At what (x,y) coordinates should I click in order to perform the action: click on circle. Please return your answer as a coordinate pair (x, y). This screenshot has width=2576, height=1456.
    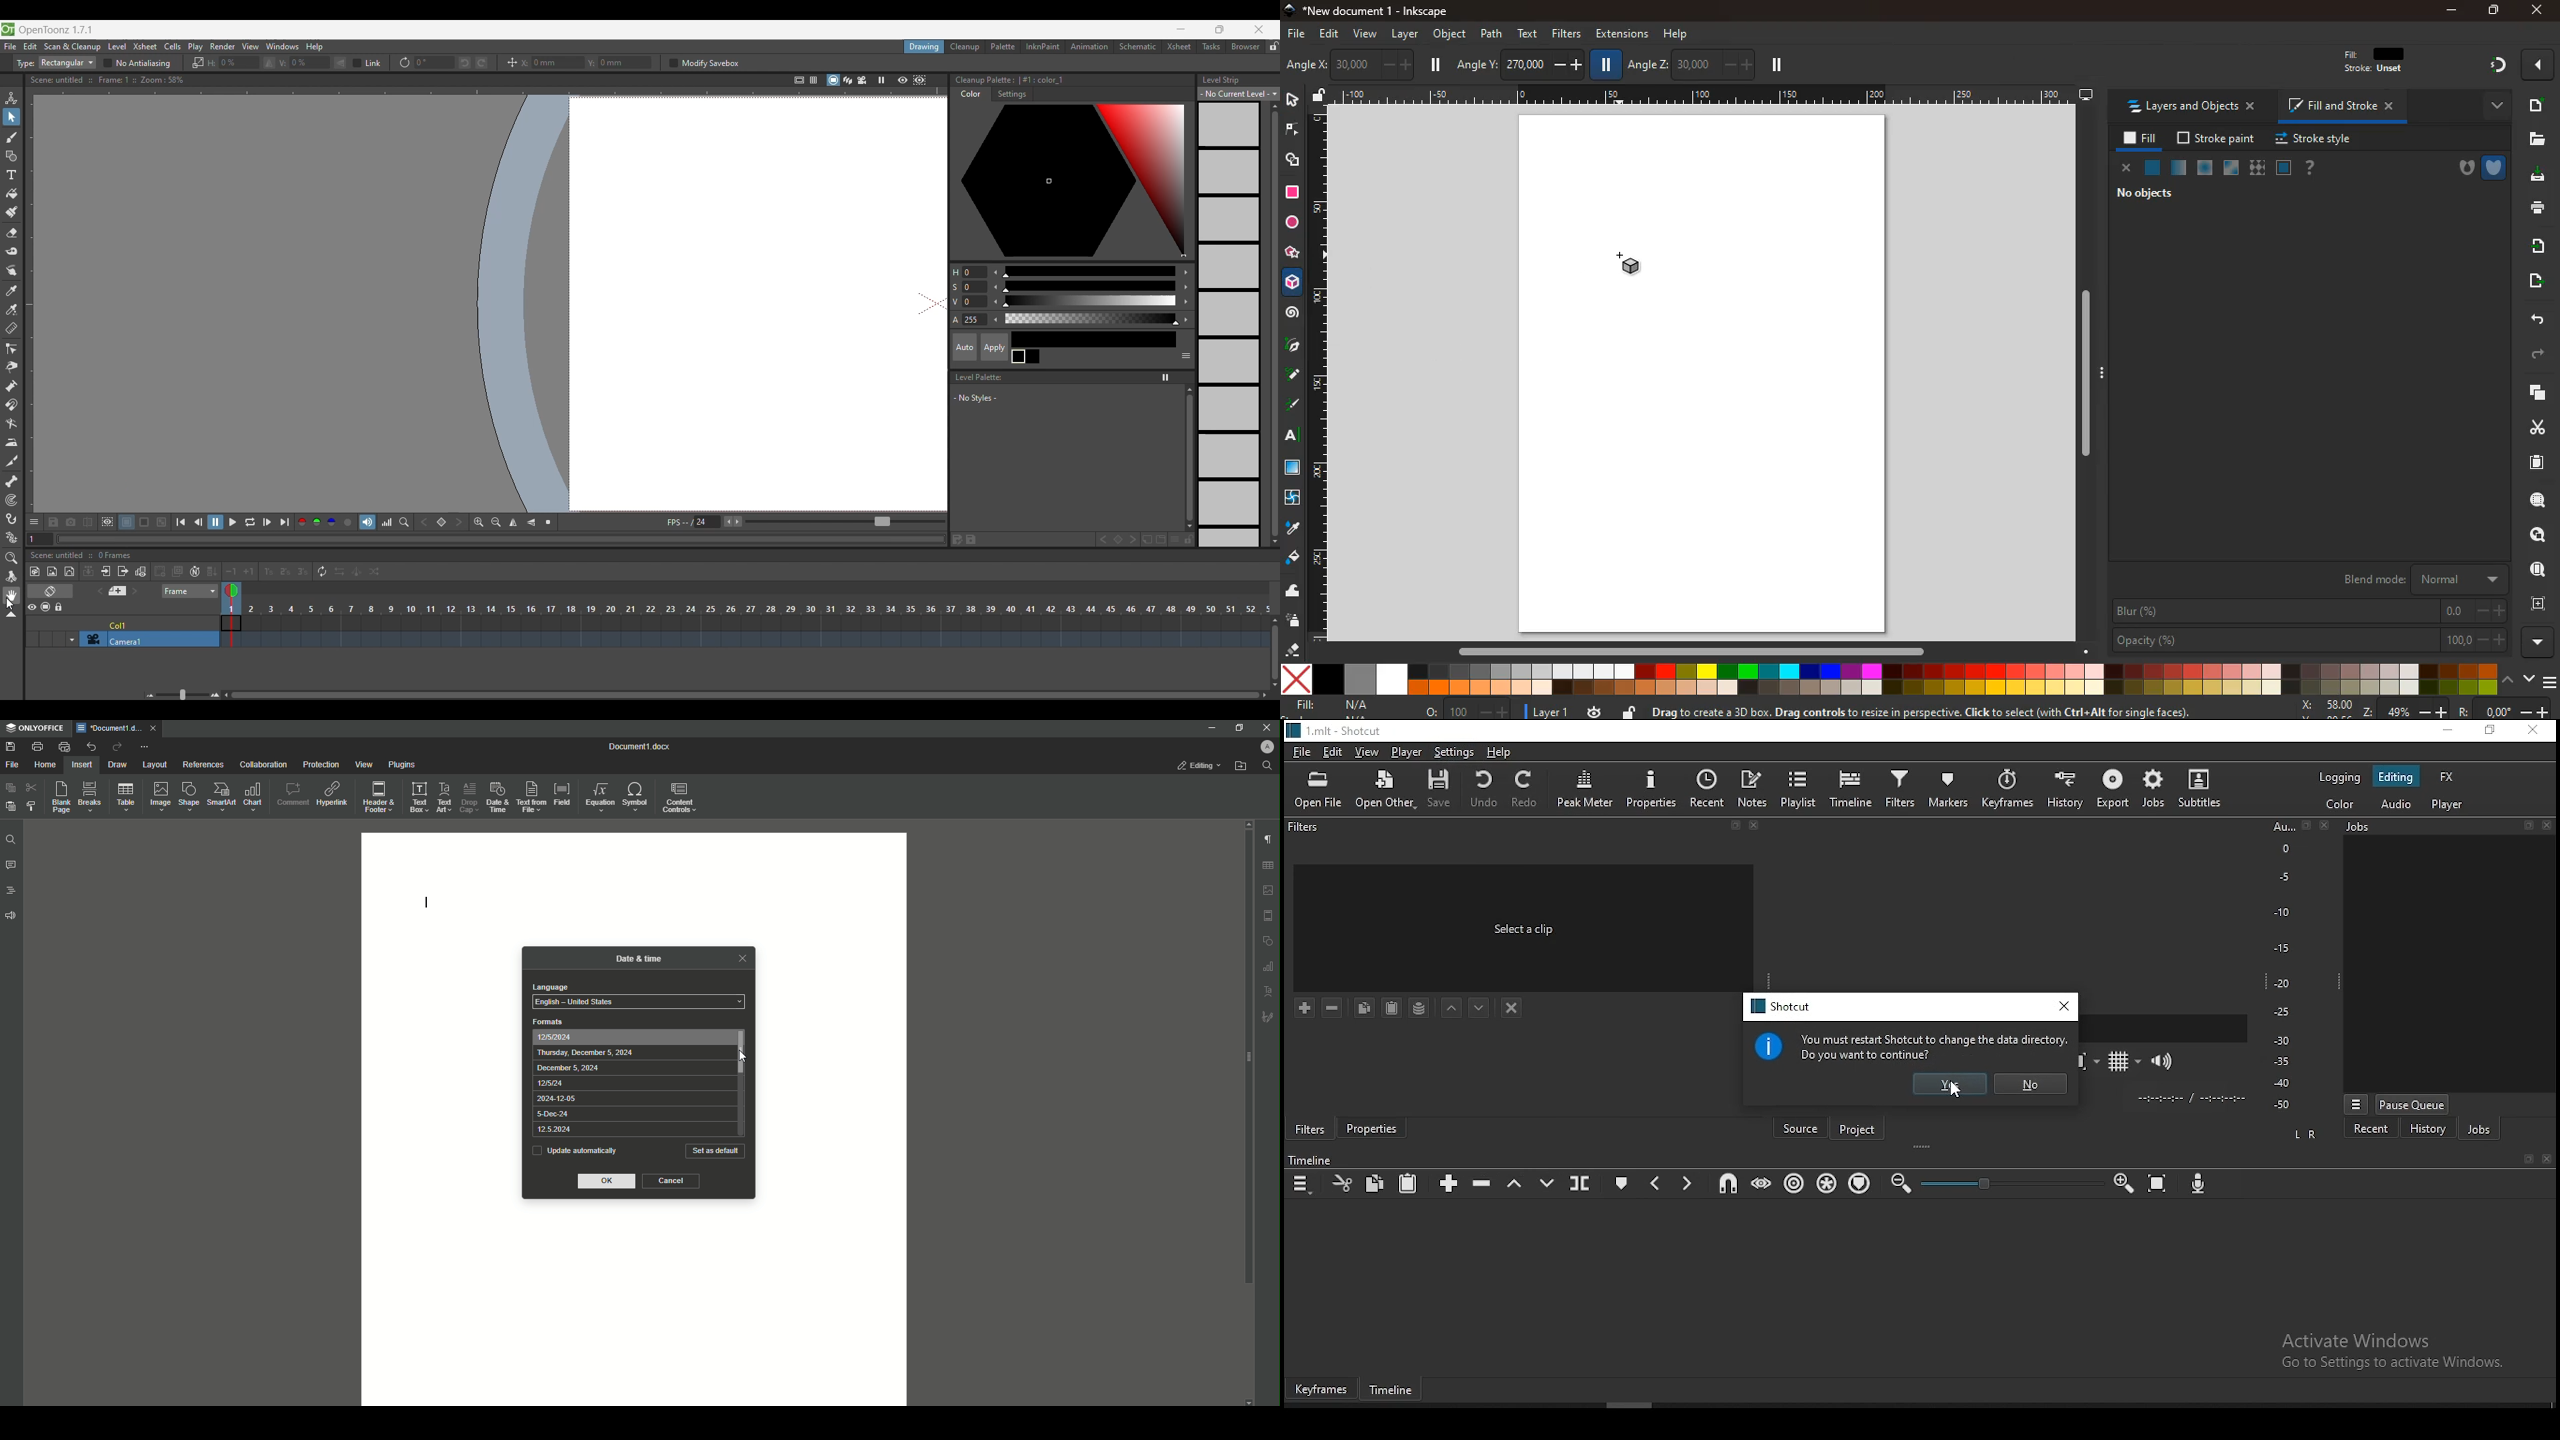
    Looking at the image, I should click on (1291, 222).